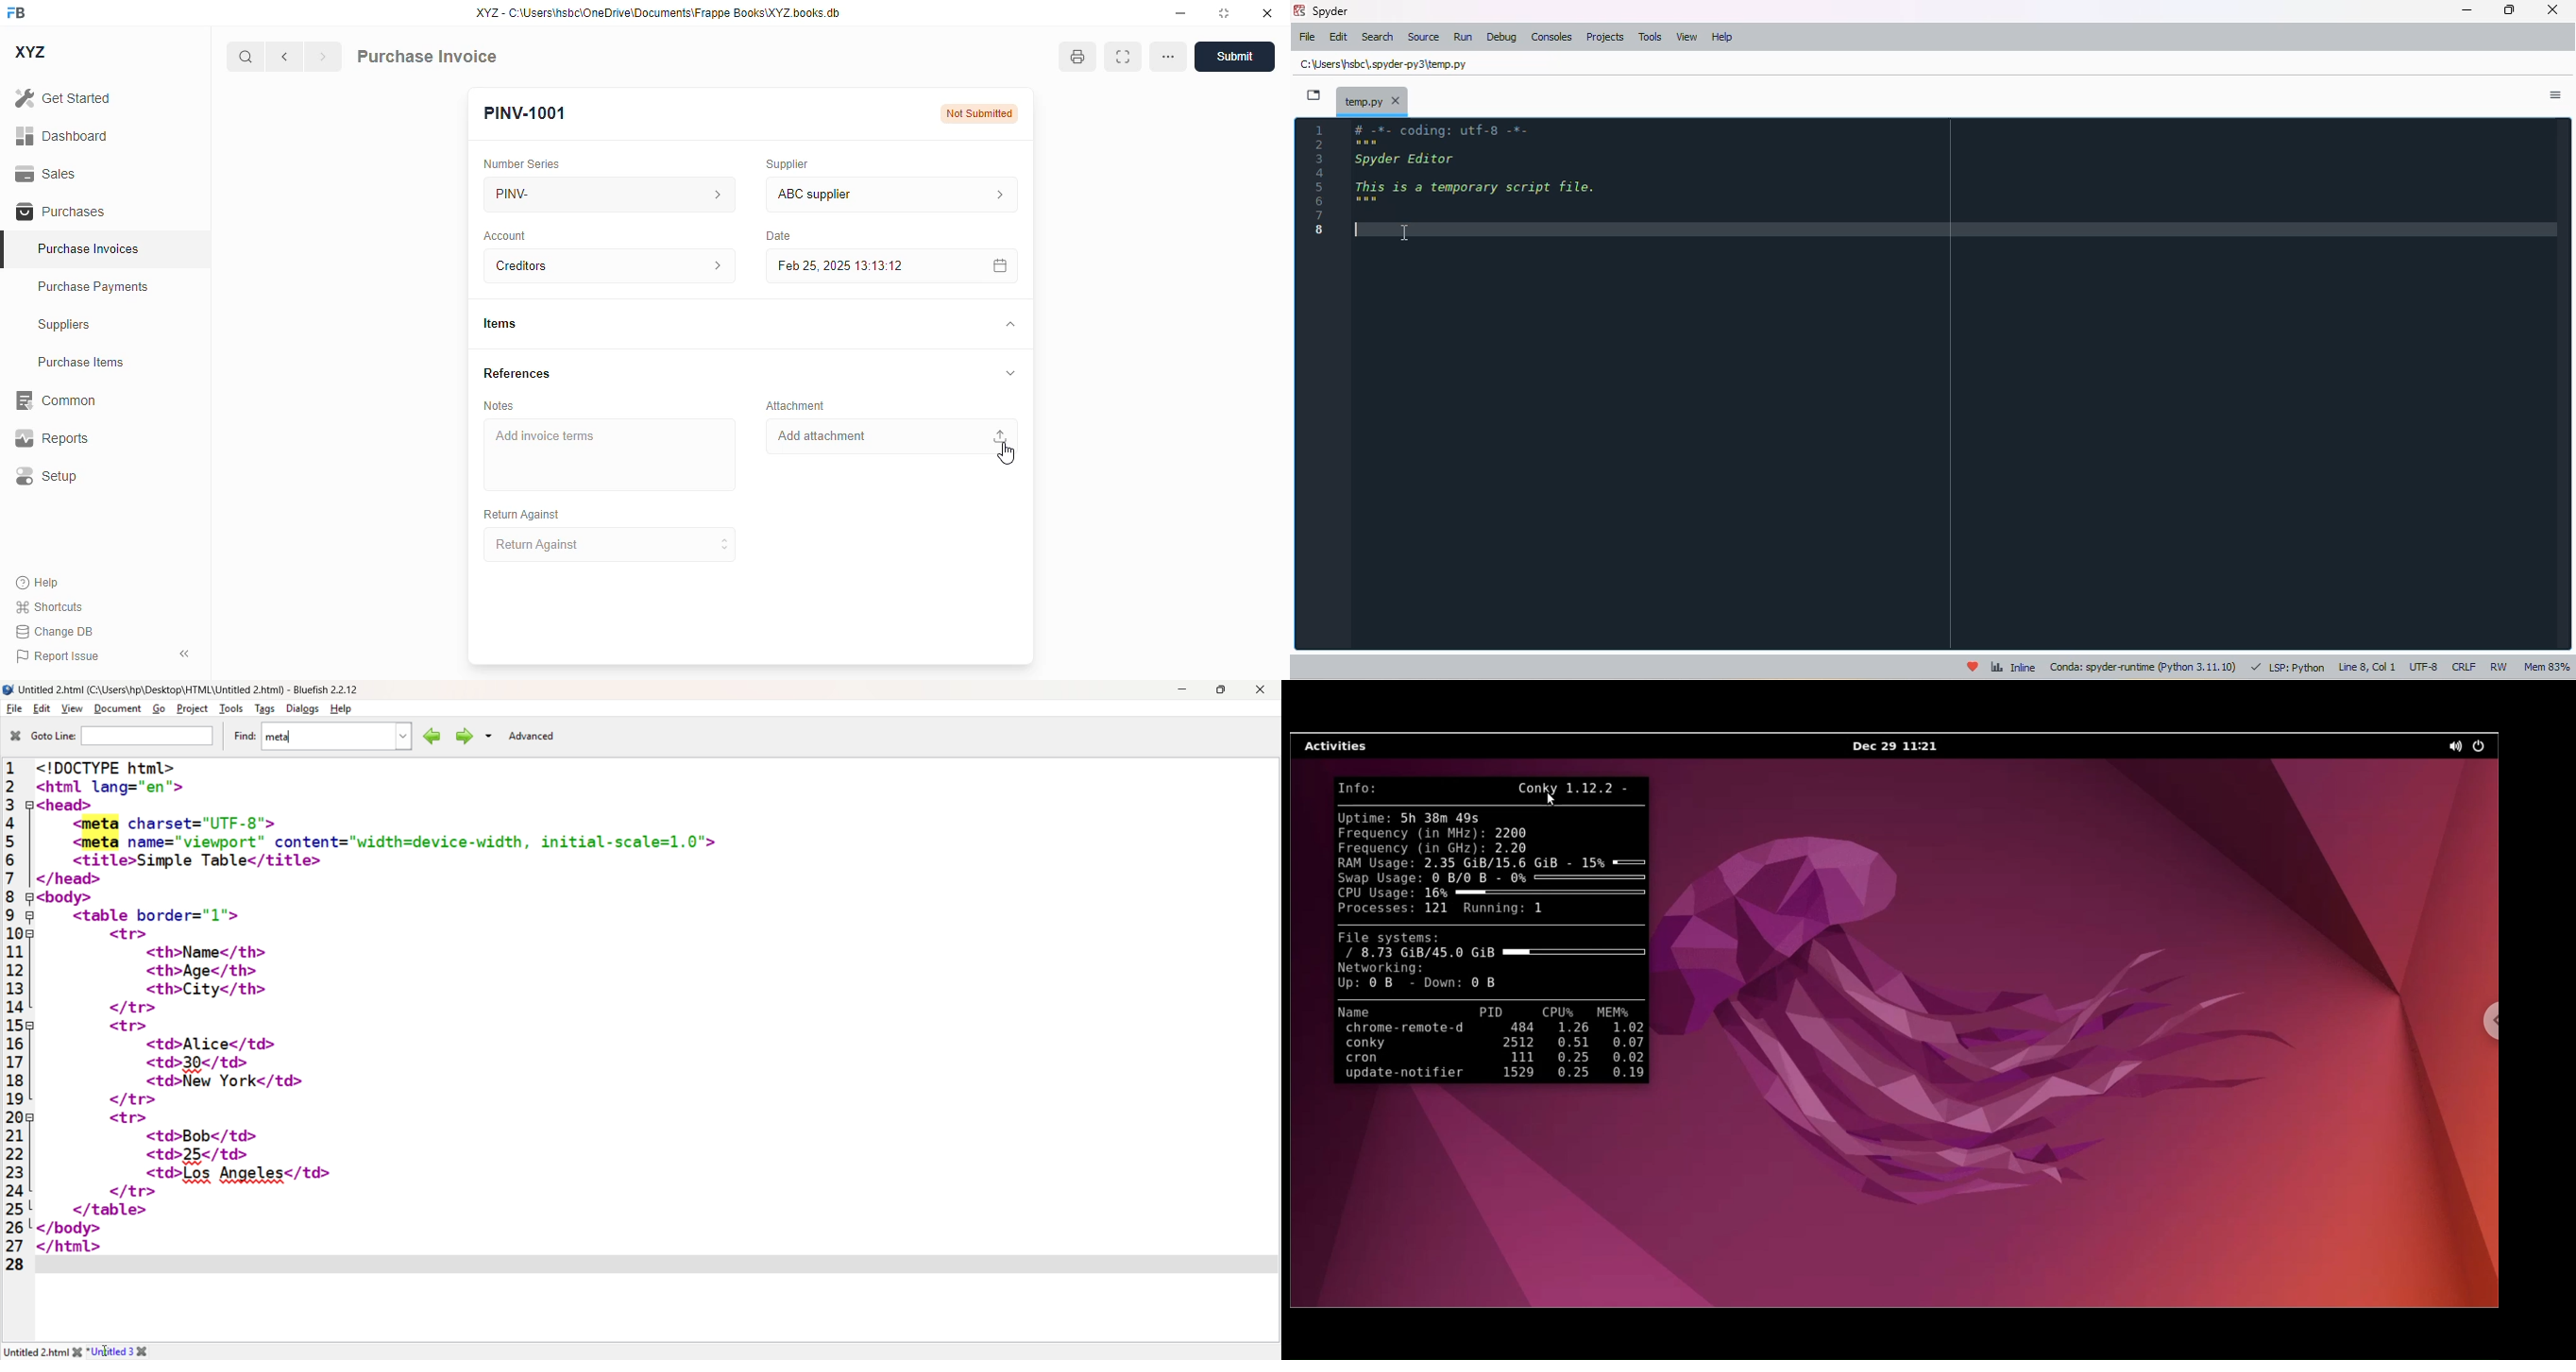  What do you see at coordinates (1006, 452) in the screenshot?
I see `cursor` at bounding box center [1006, 452].